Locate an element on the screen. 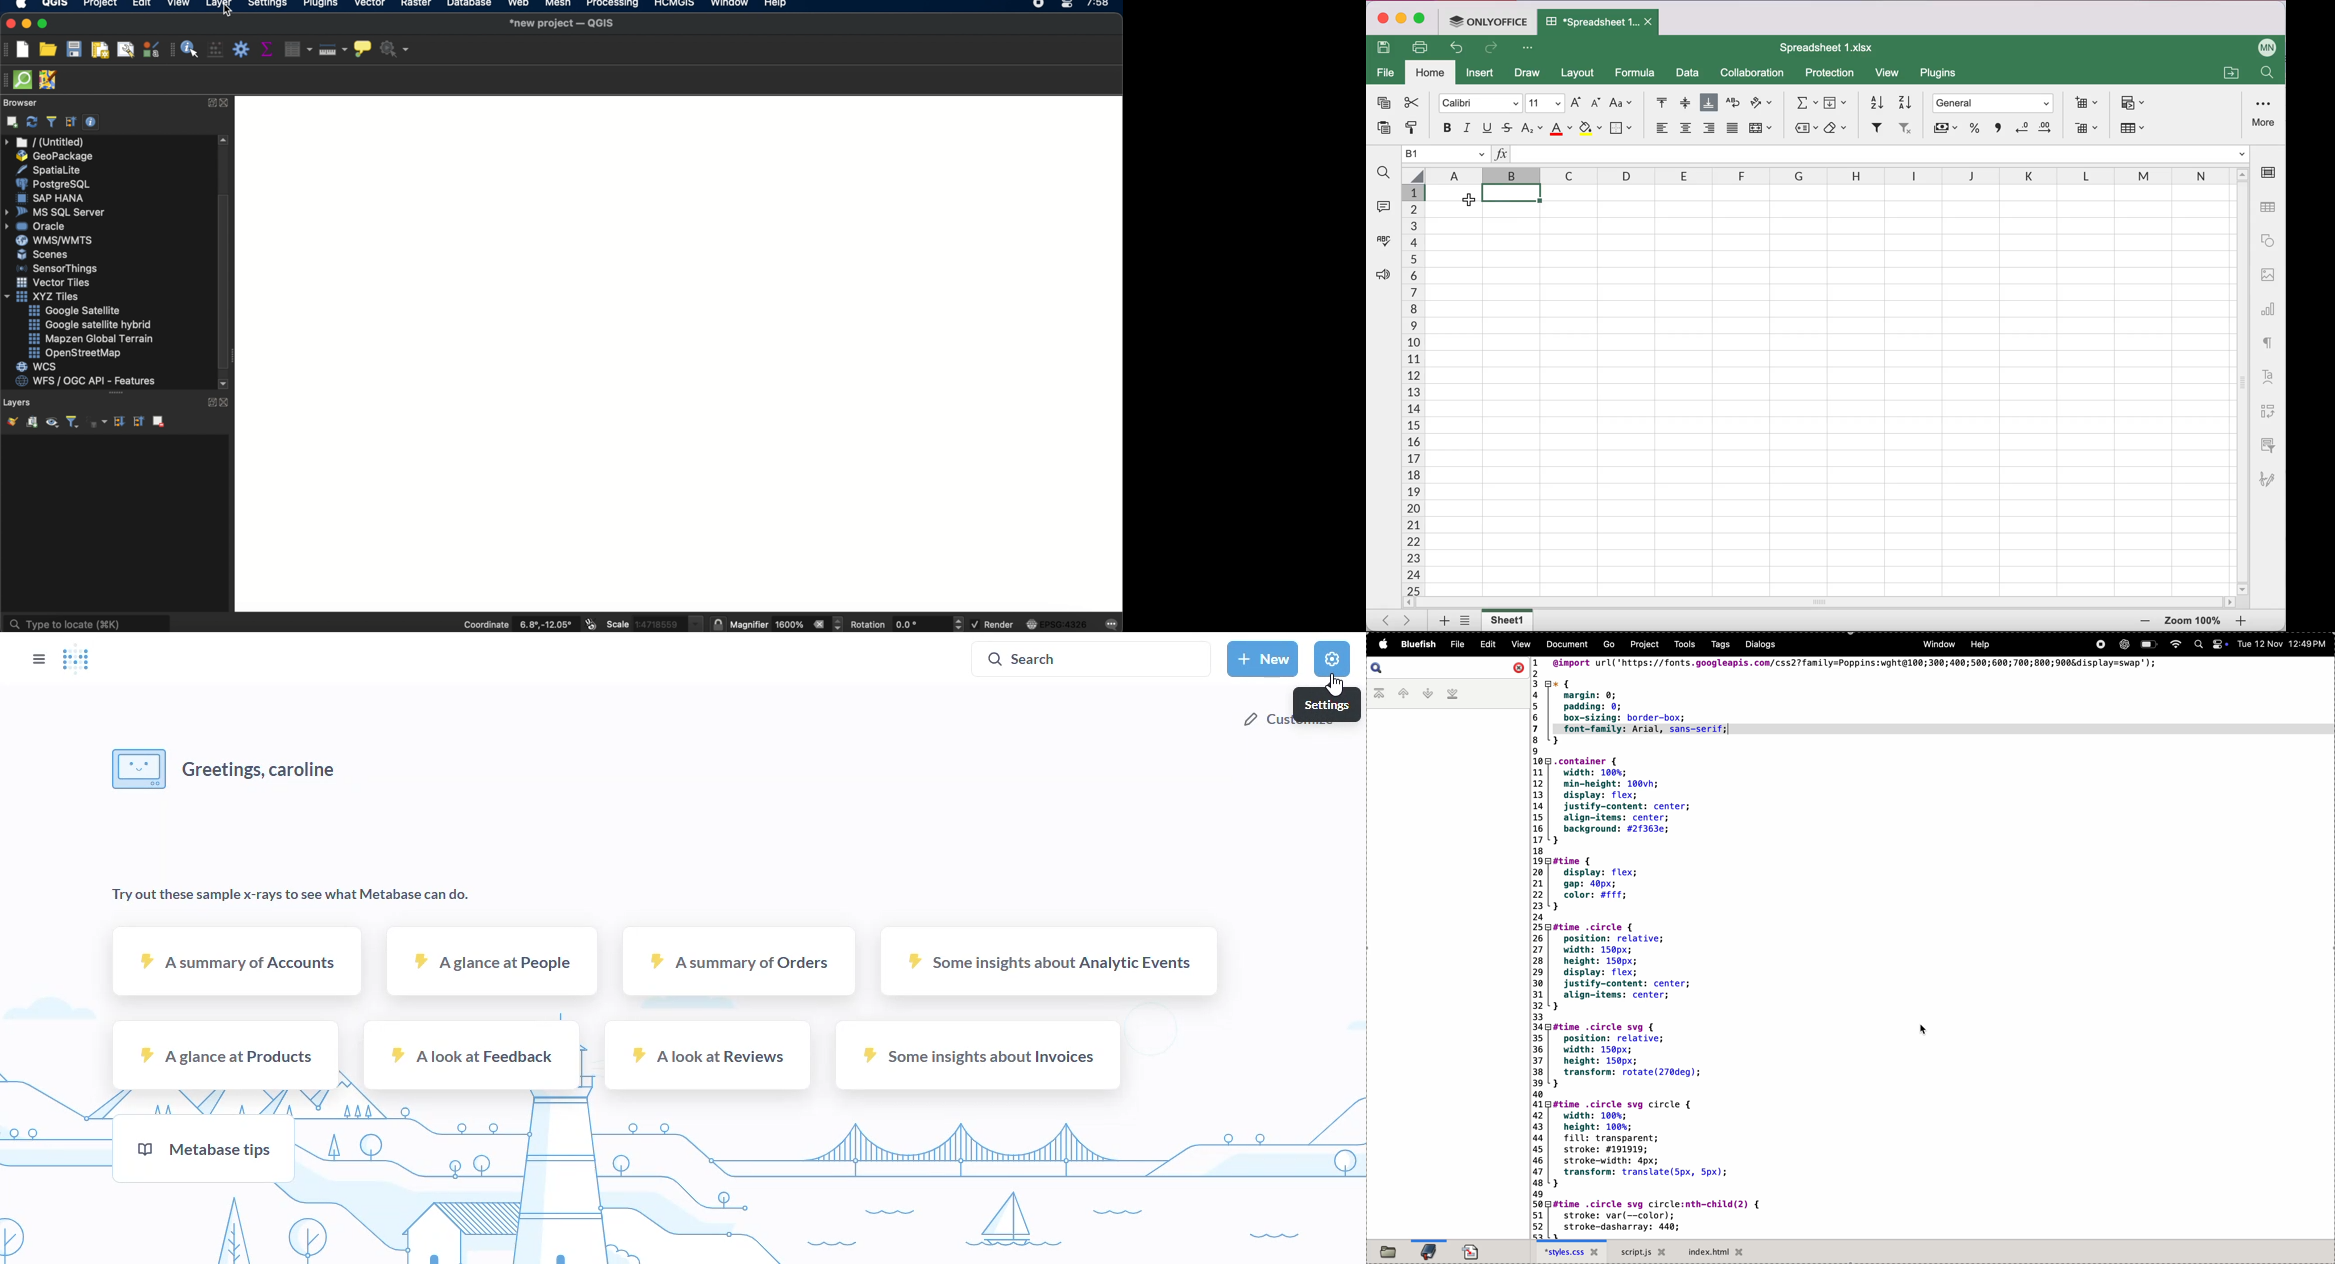 This screenshot has width=2352, height=1288. refresh is located at coordinates (32, 122).